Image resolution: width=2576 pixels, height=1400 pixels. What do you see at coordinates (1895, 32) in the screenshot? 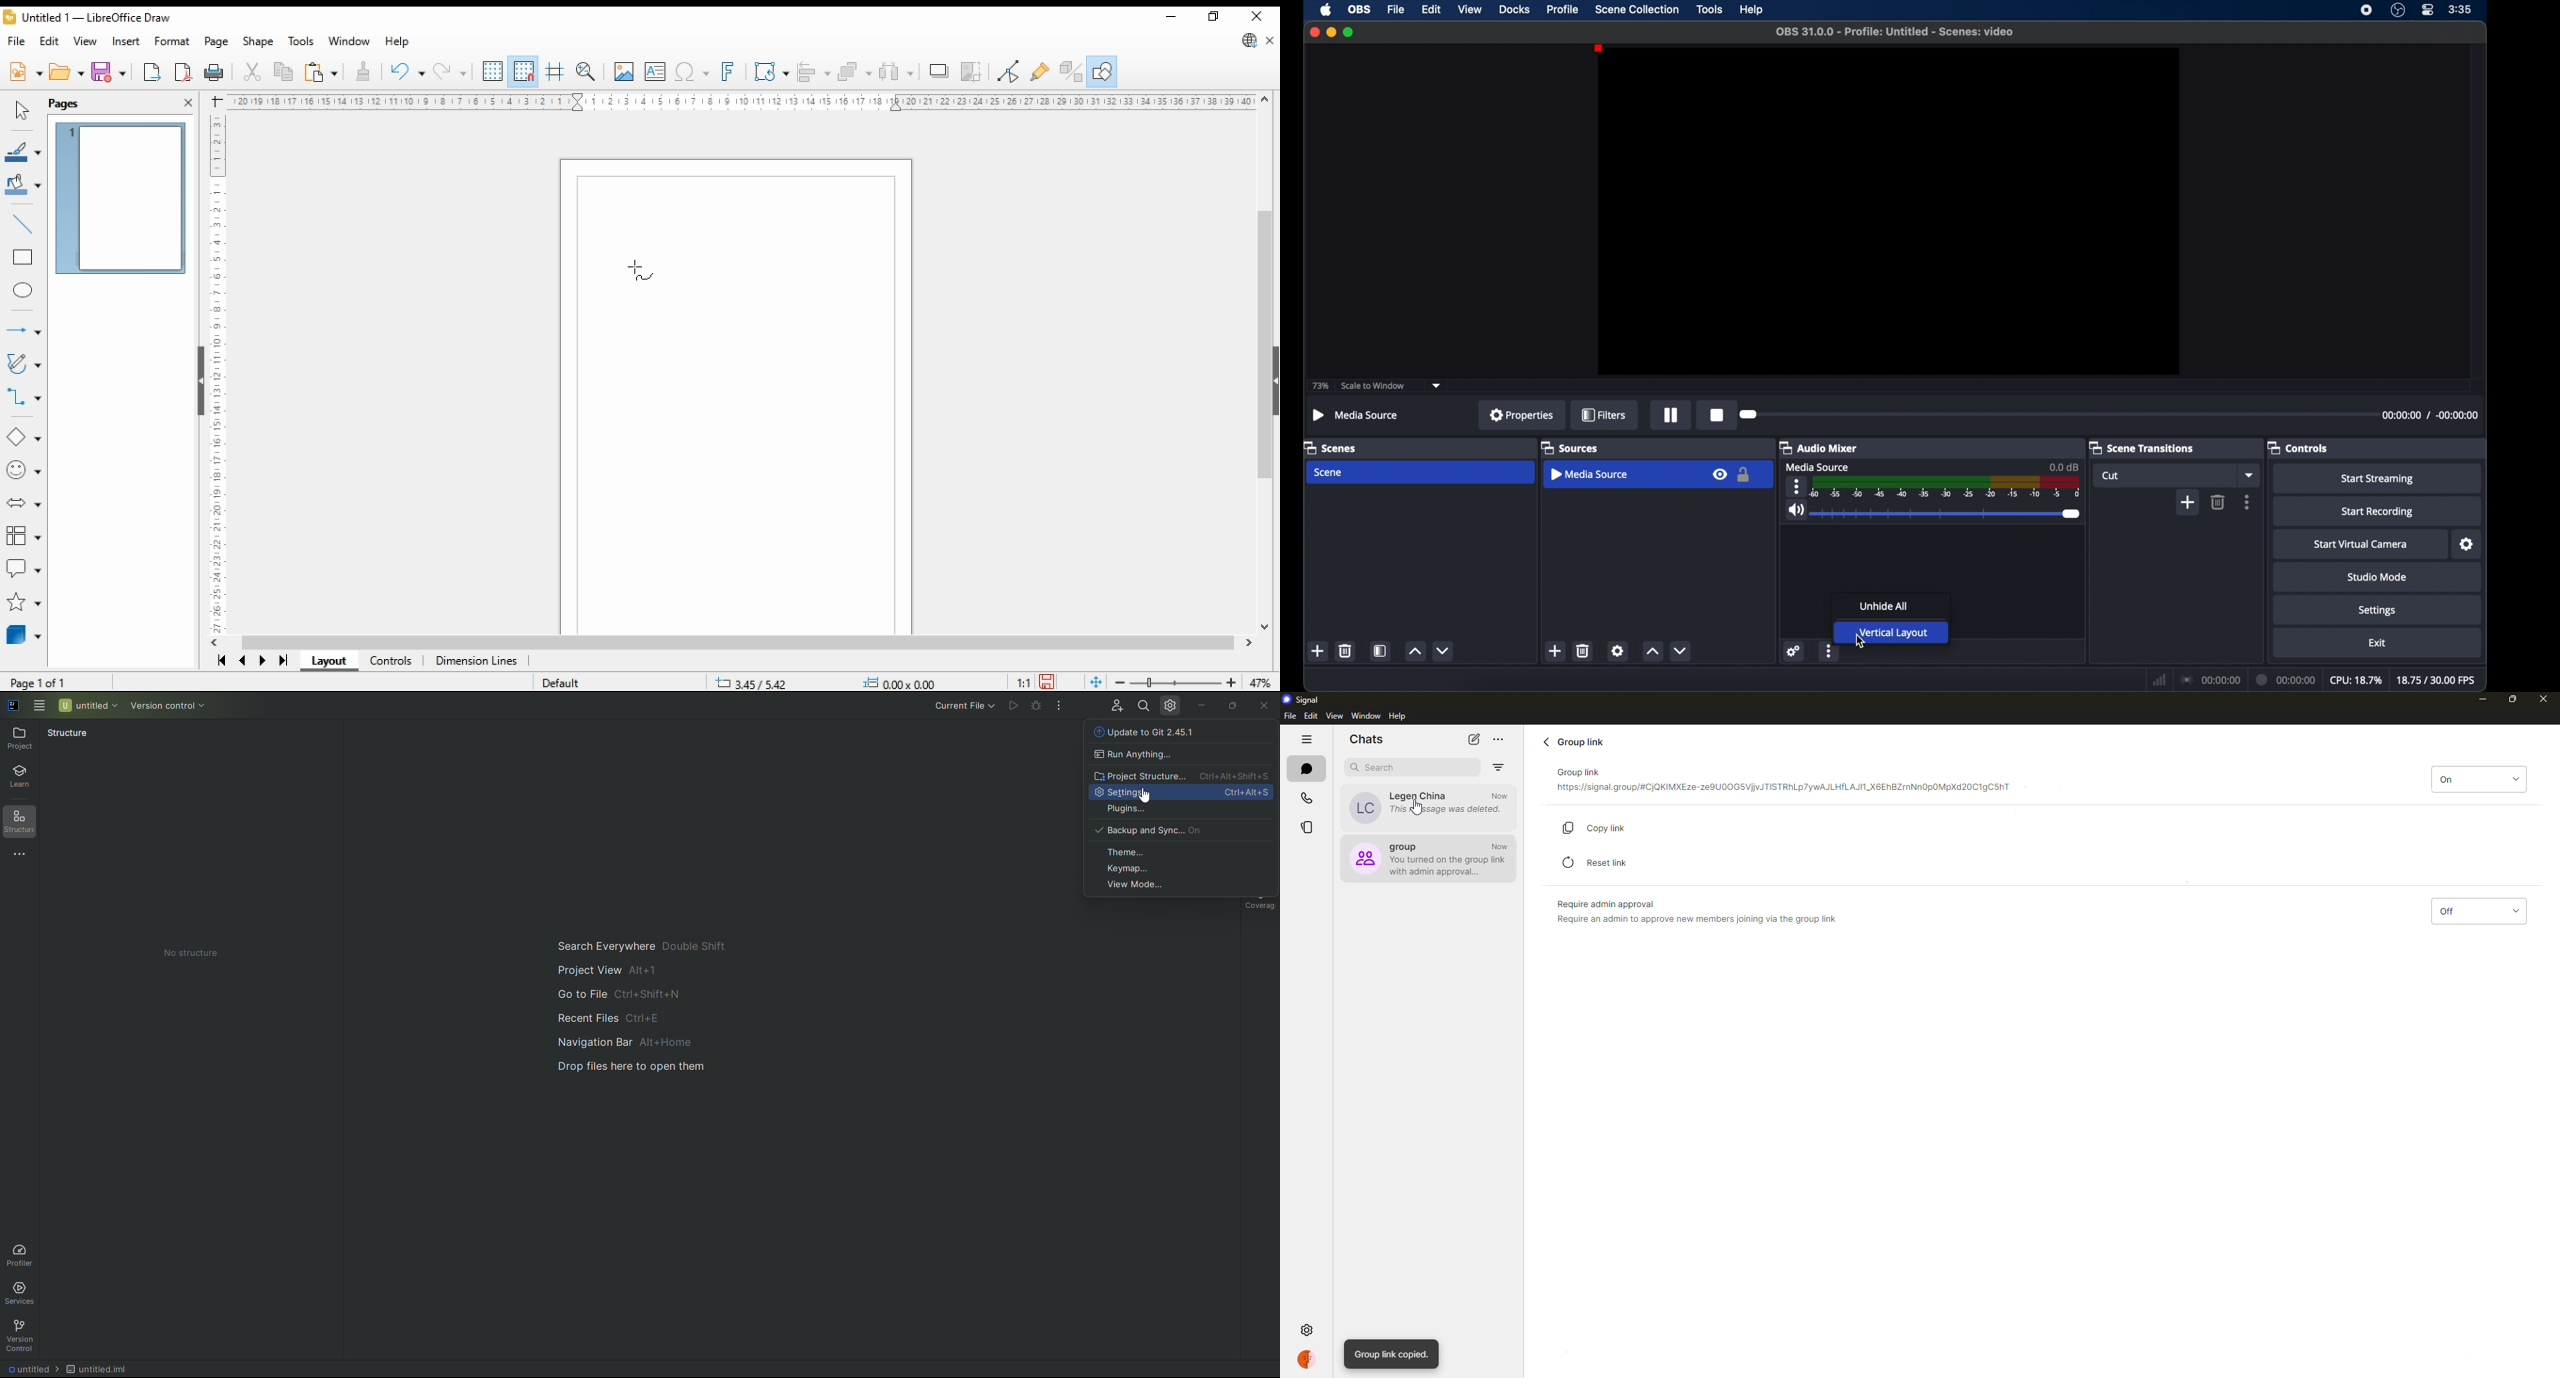
I see `file name` at bounding box center [1895, 32].